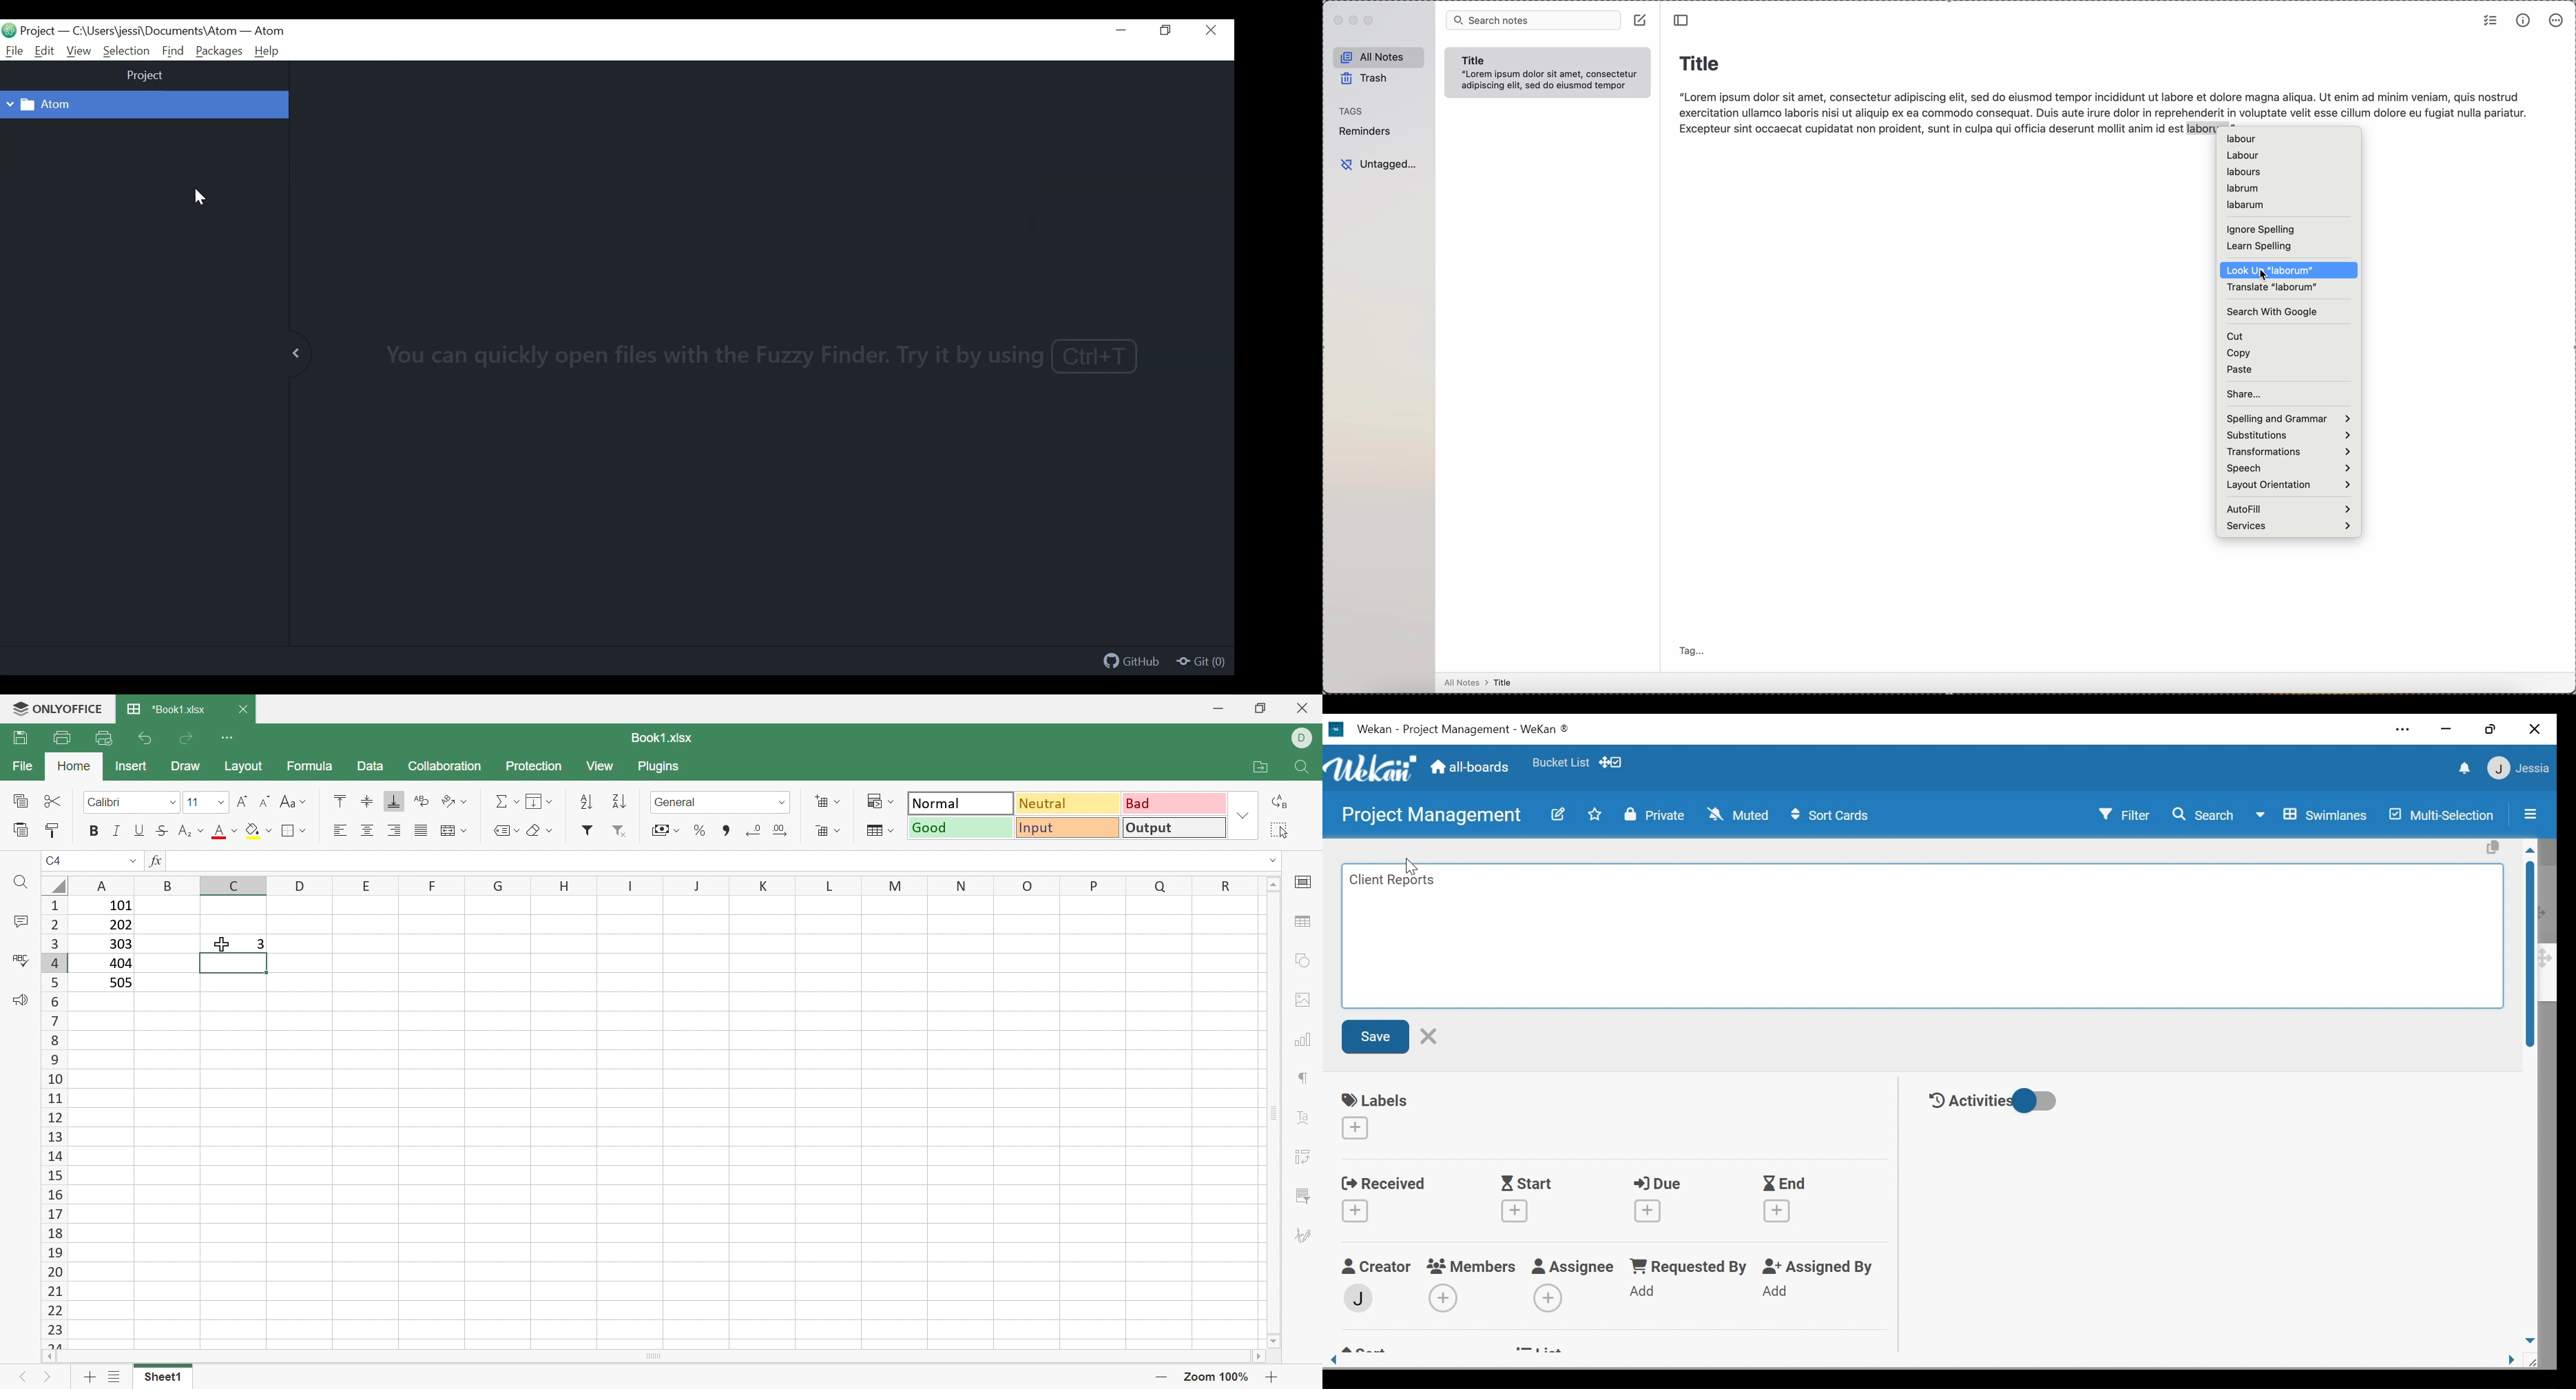  What do you see at coordinates (1309, 1160) in the screenshot?
I see `Pivot table settings` at bounding box center [1309, 1160].